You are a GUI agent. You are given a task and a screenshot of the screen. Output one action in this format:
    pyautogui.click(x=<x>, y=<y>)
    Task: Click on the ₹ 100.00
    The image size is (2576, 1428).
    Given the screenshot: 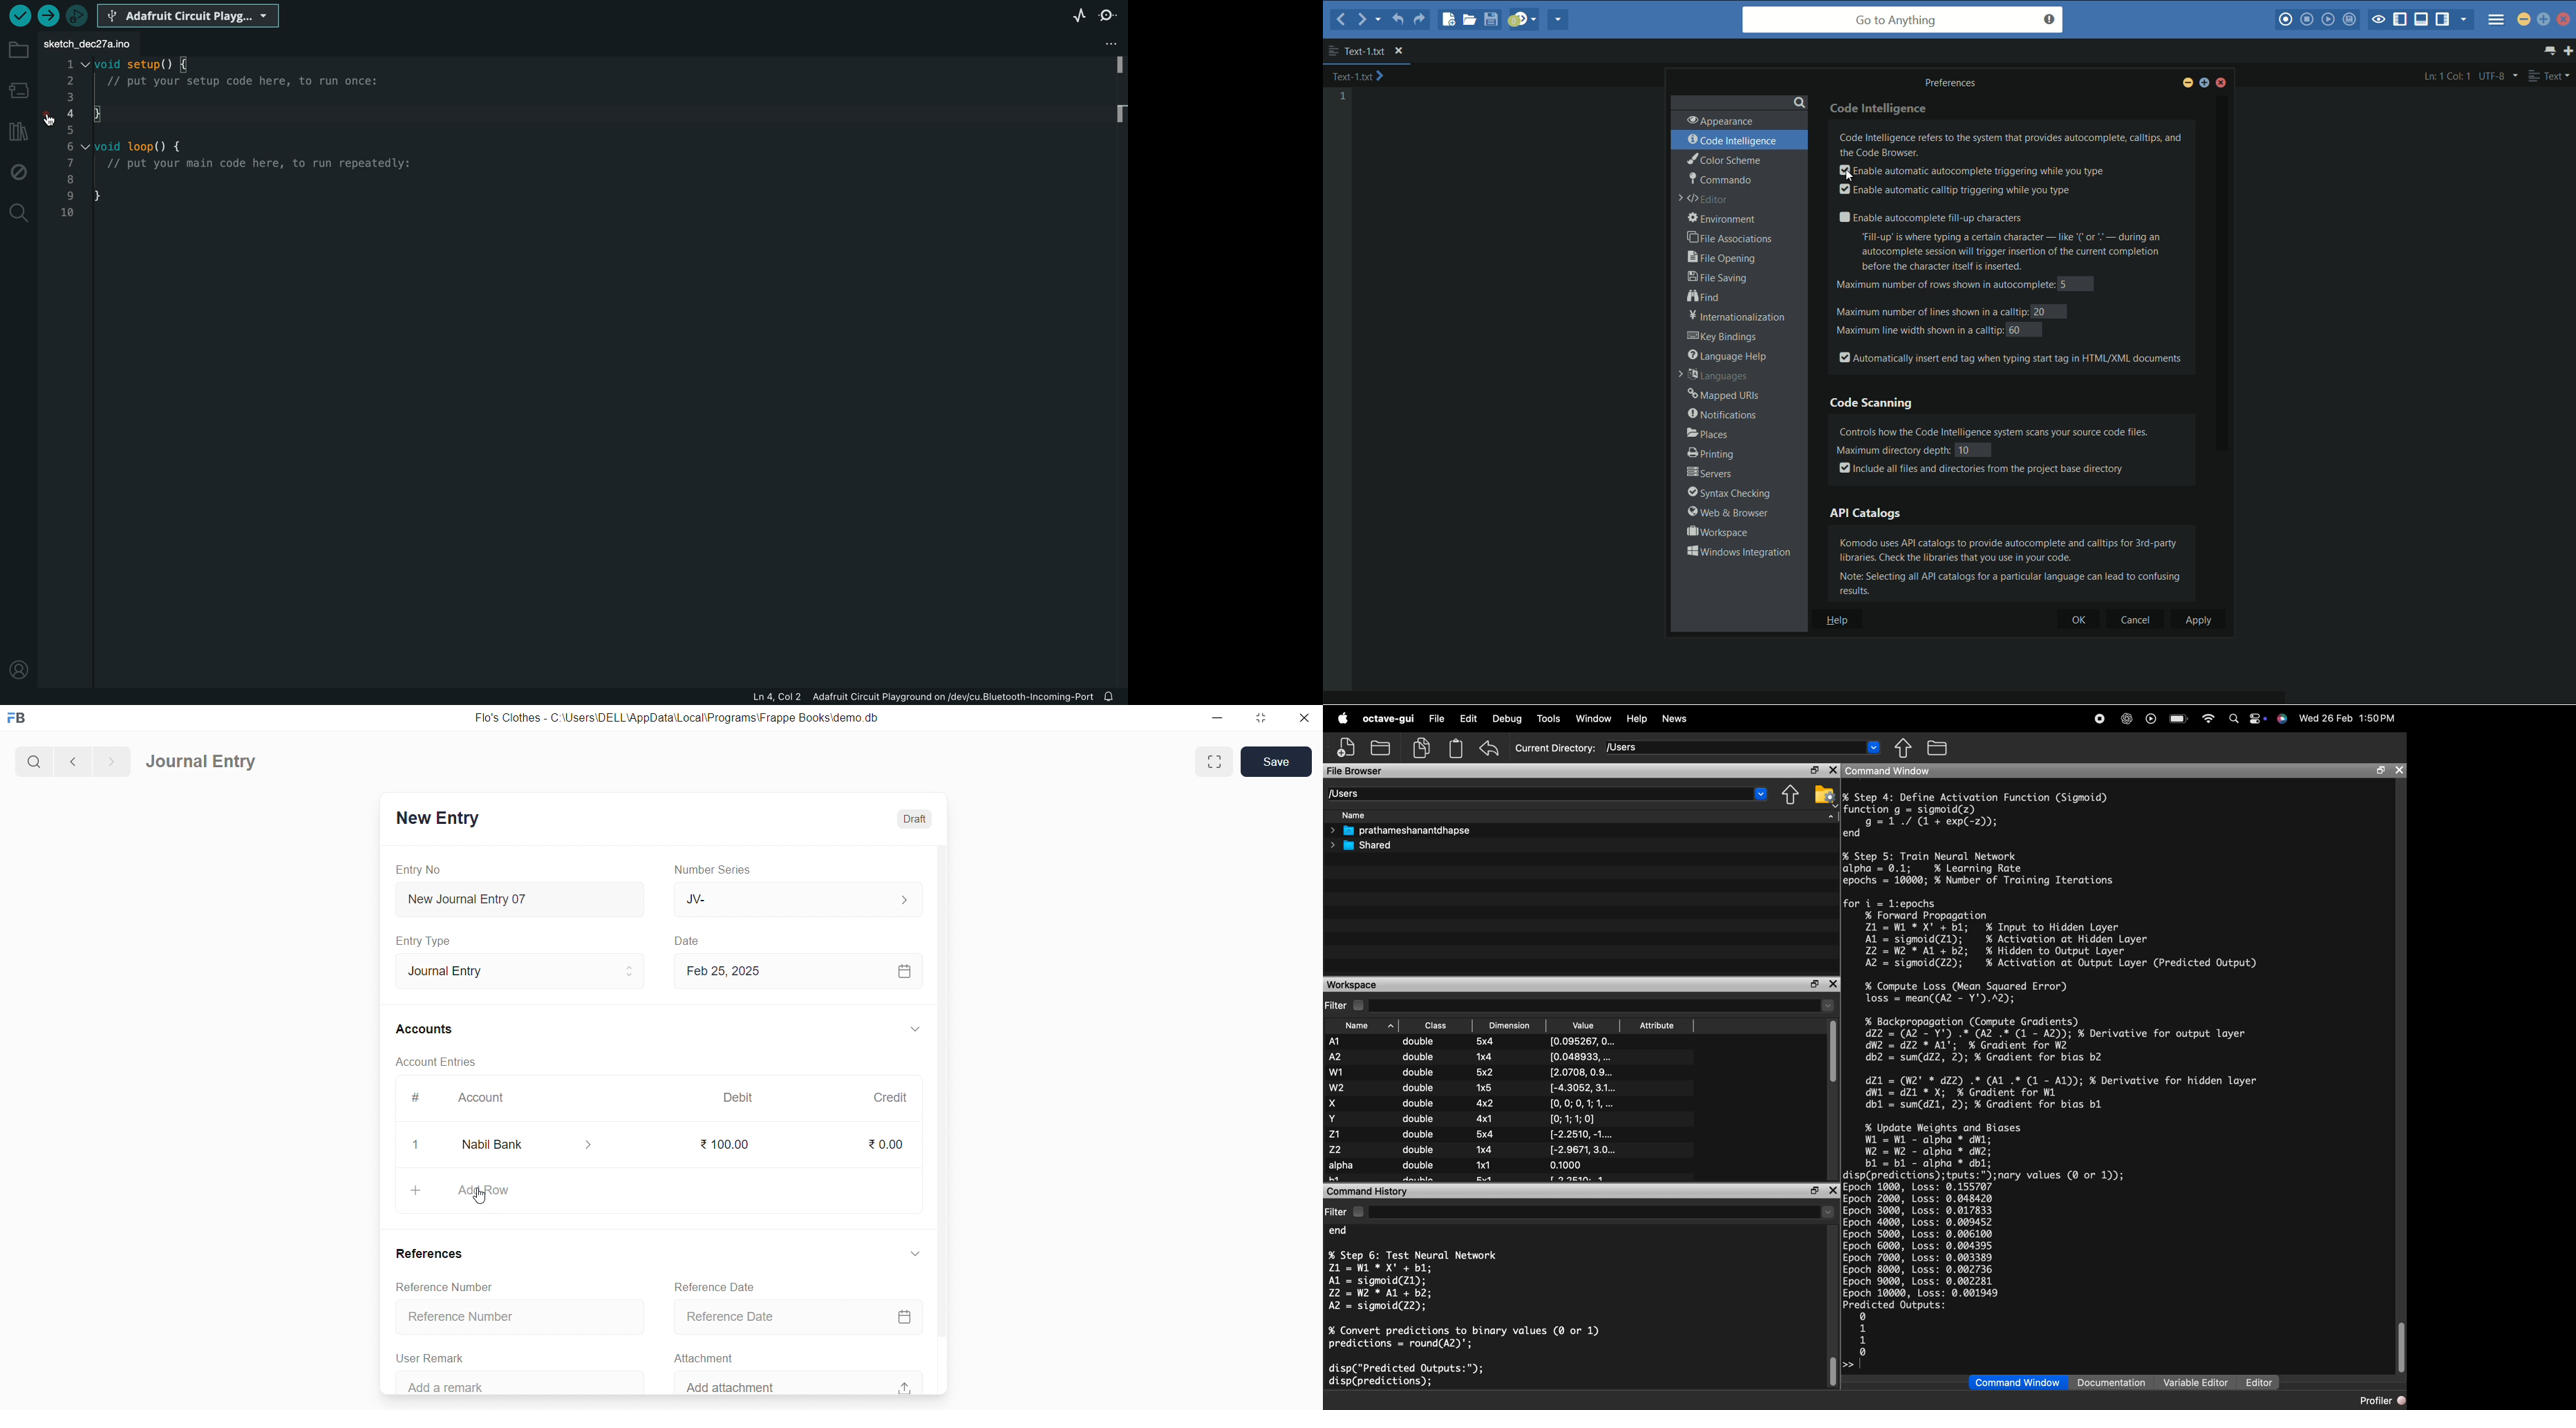 What is the action you would take?
    pyautogui.click(x=728, y=1145)
    